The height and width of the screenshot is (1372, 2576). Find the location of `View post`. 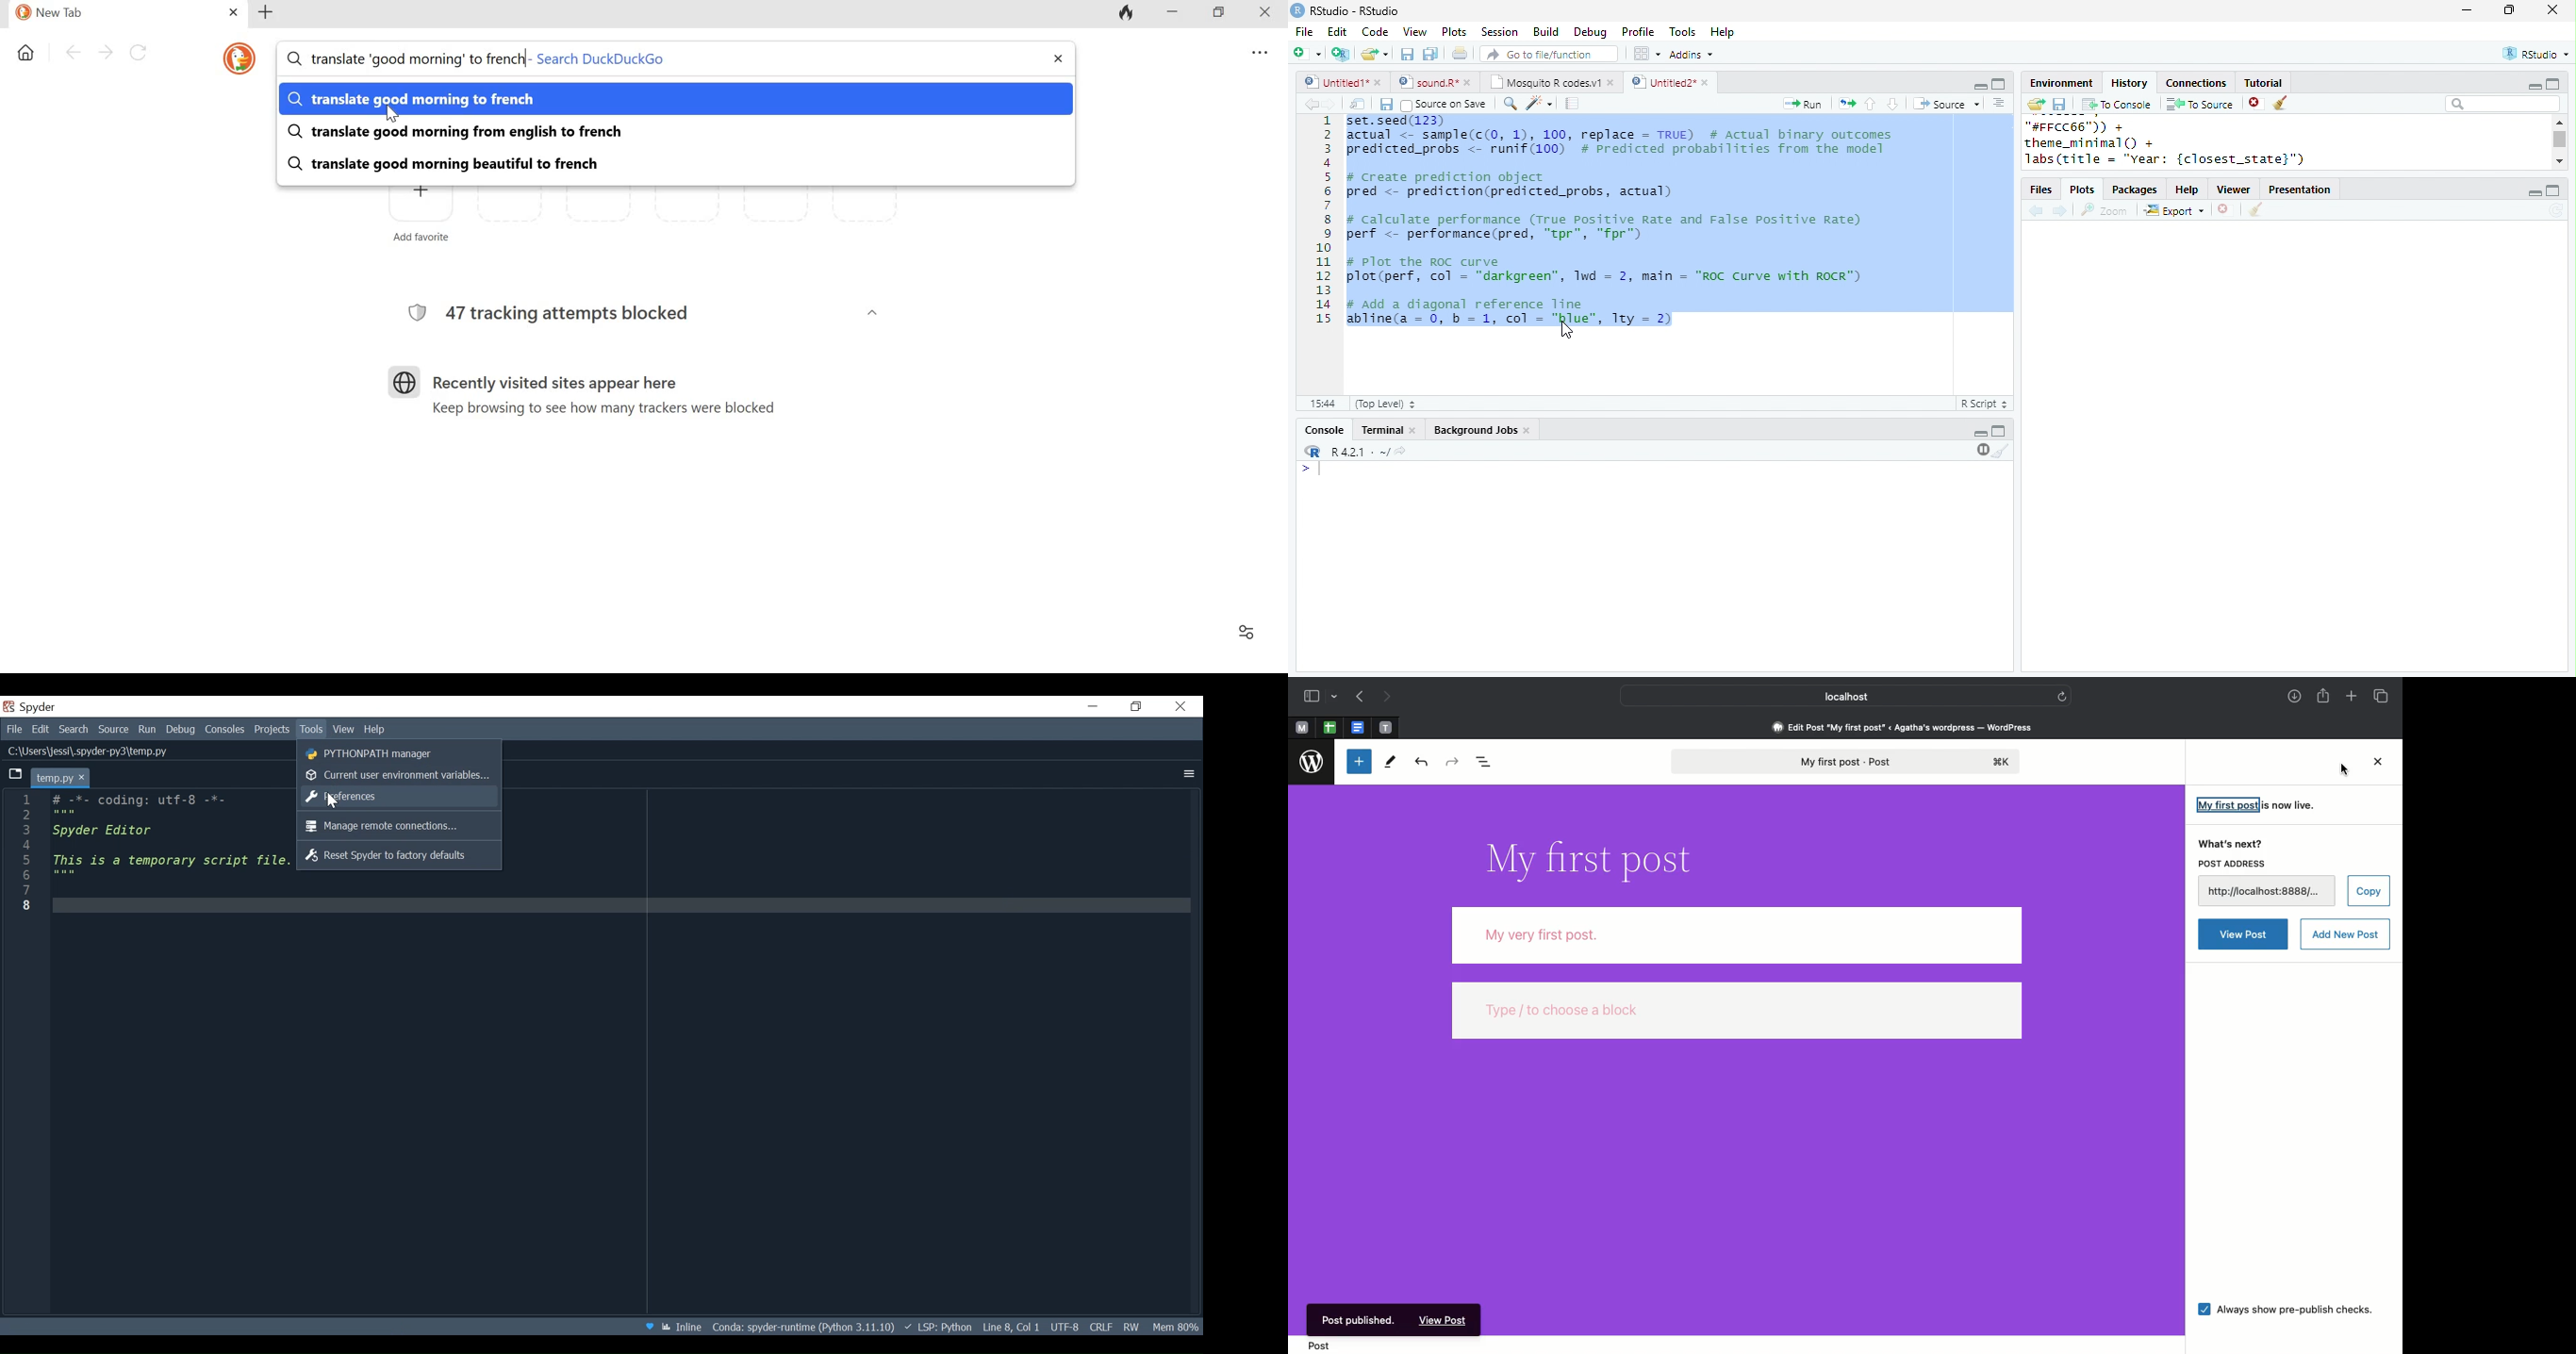

View post is located at coordinates (2243, 935).